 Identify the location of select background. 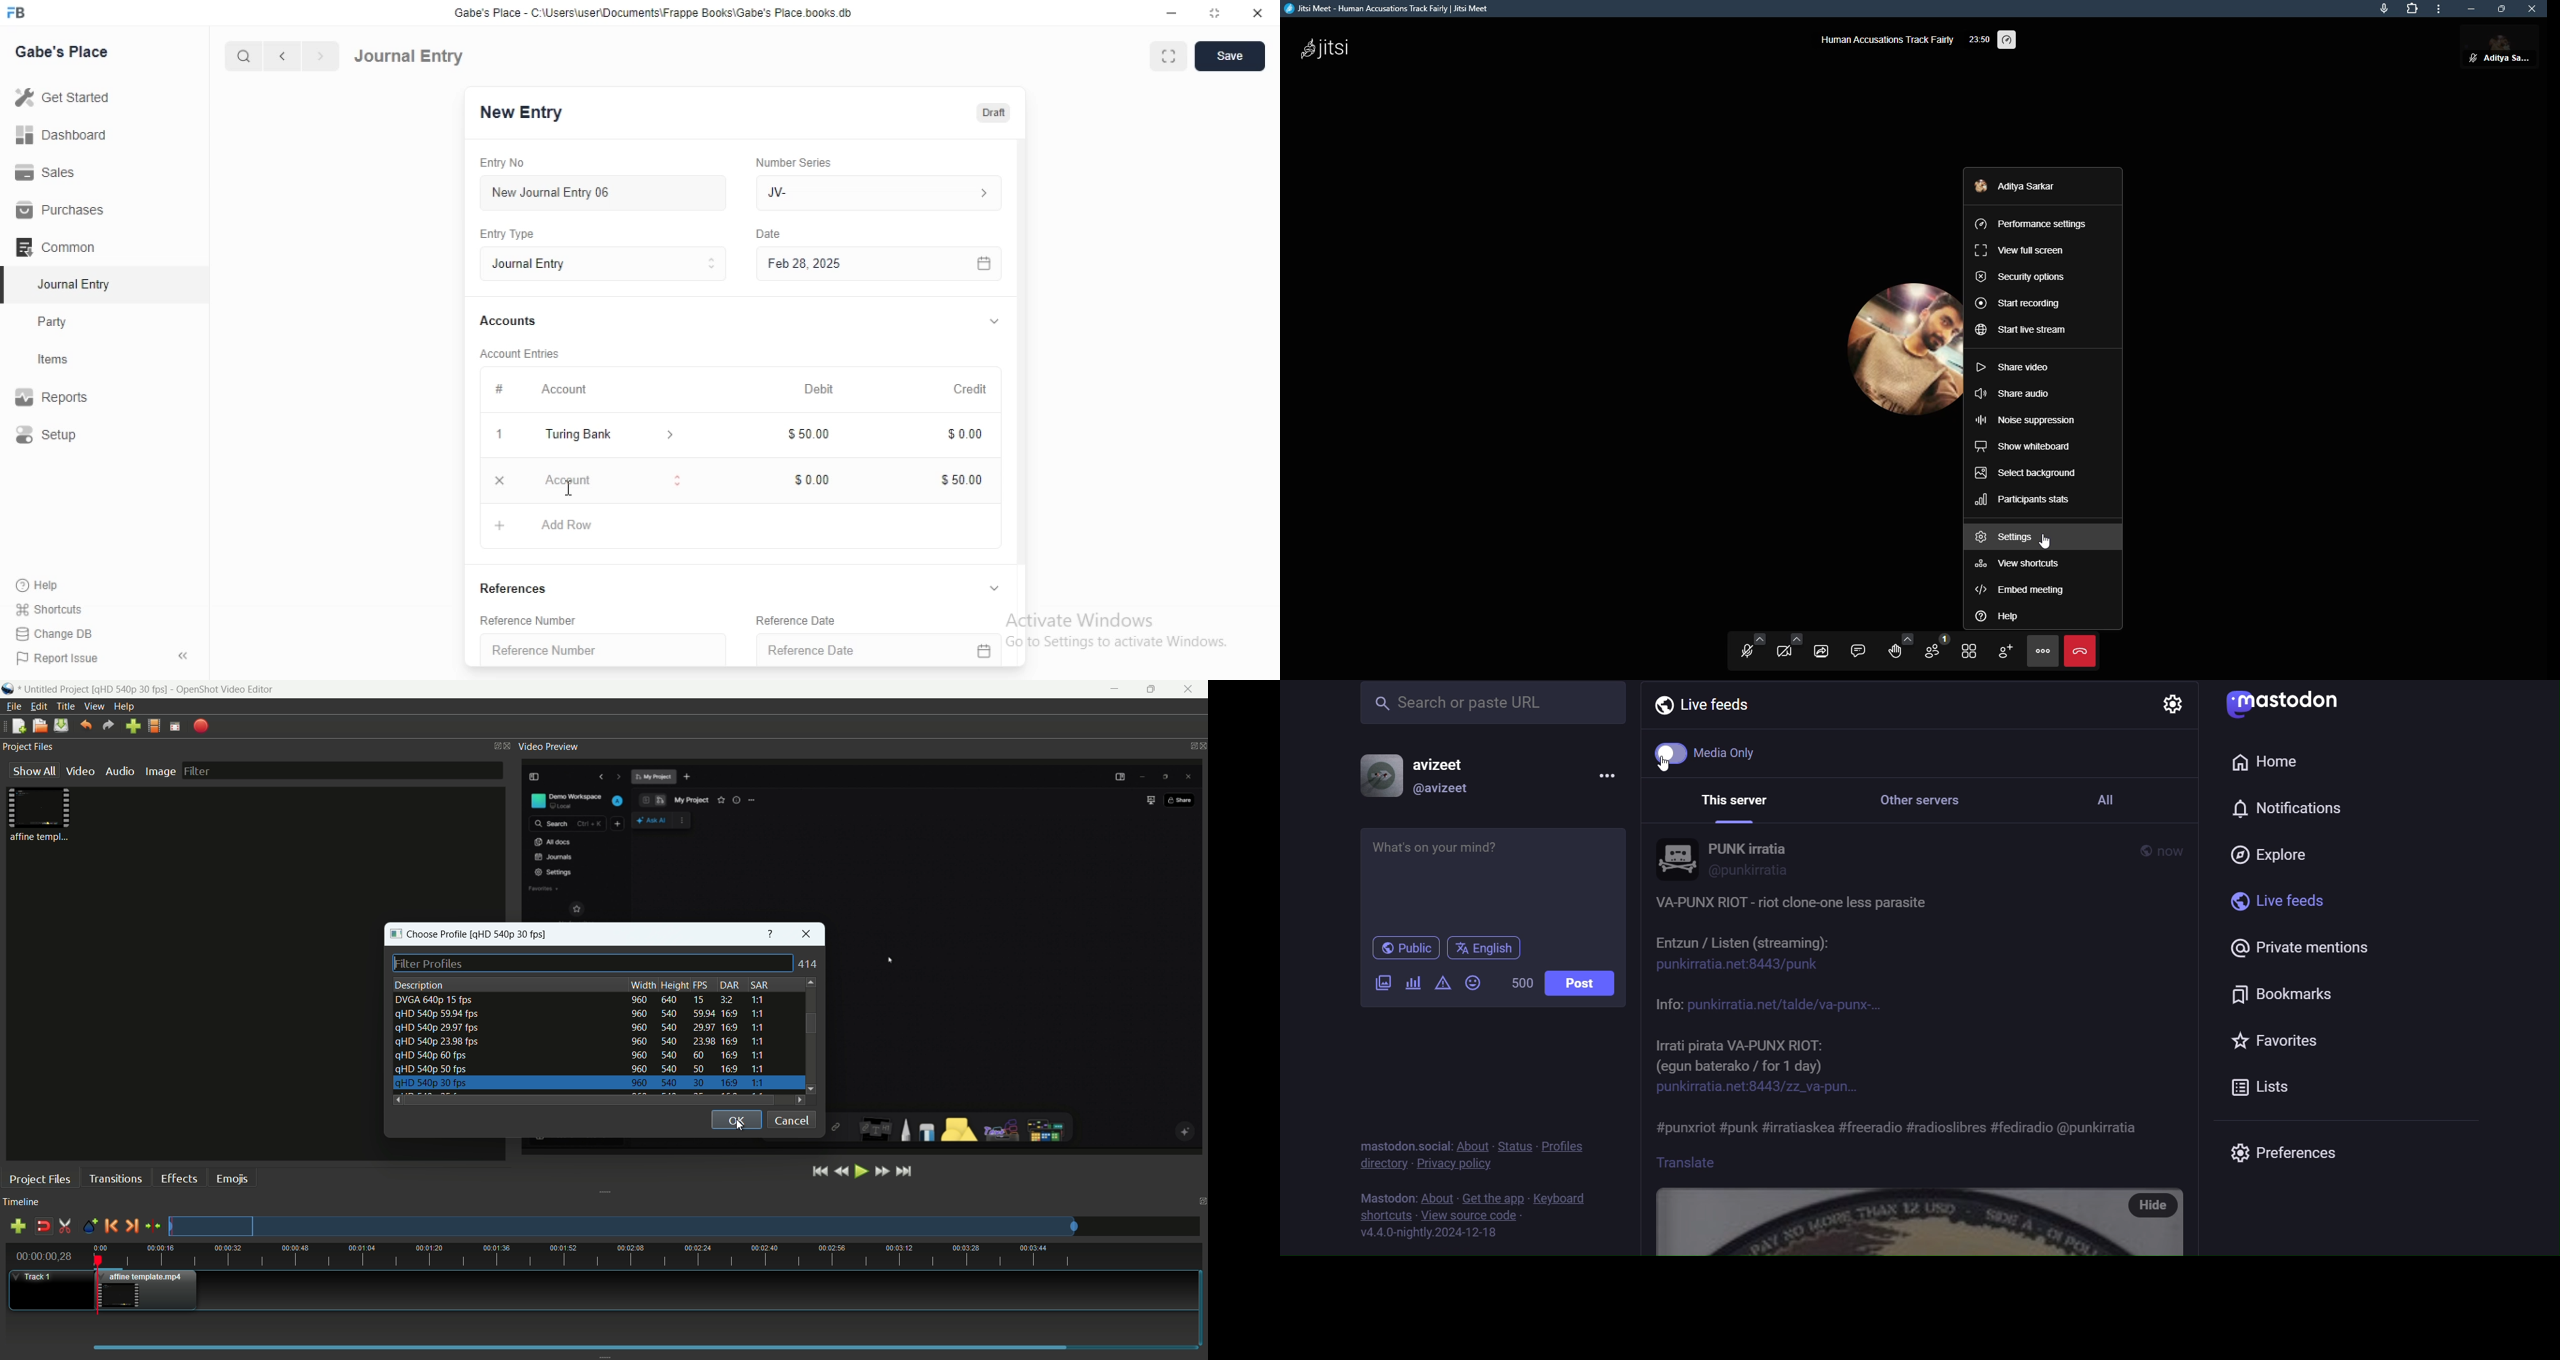
(2025, 472).